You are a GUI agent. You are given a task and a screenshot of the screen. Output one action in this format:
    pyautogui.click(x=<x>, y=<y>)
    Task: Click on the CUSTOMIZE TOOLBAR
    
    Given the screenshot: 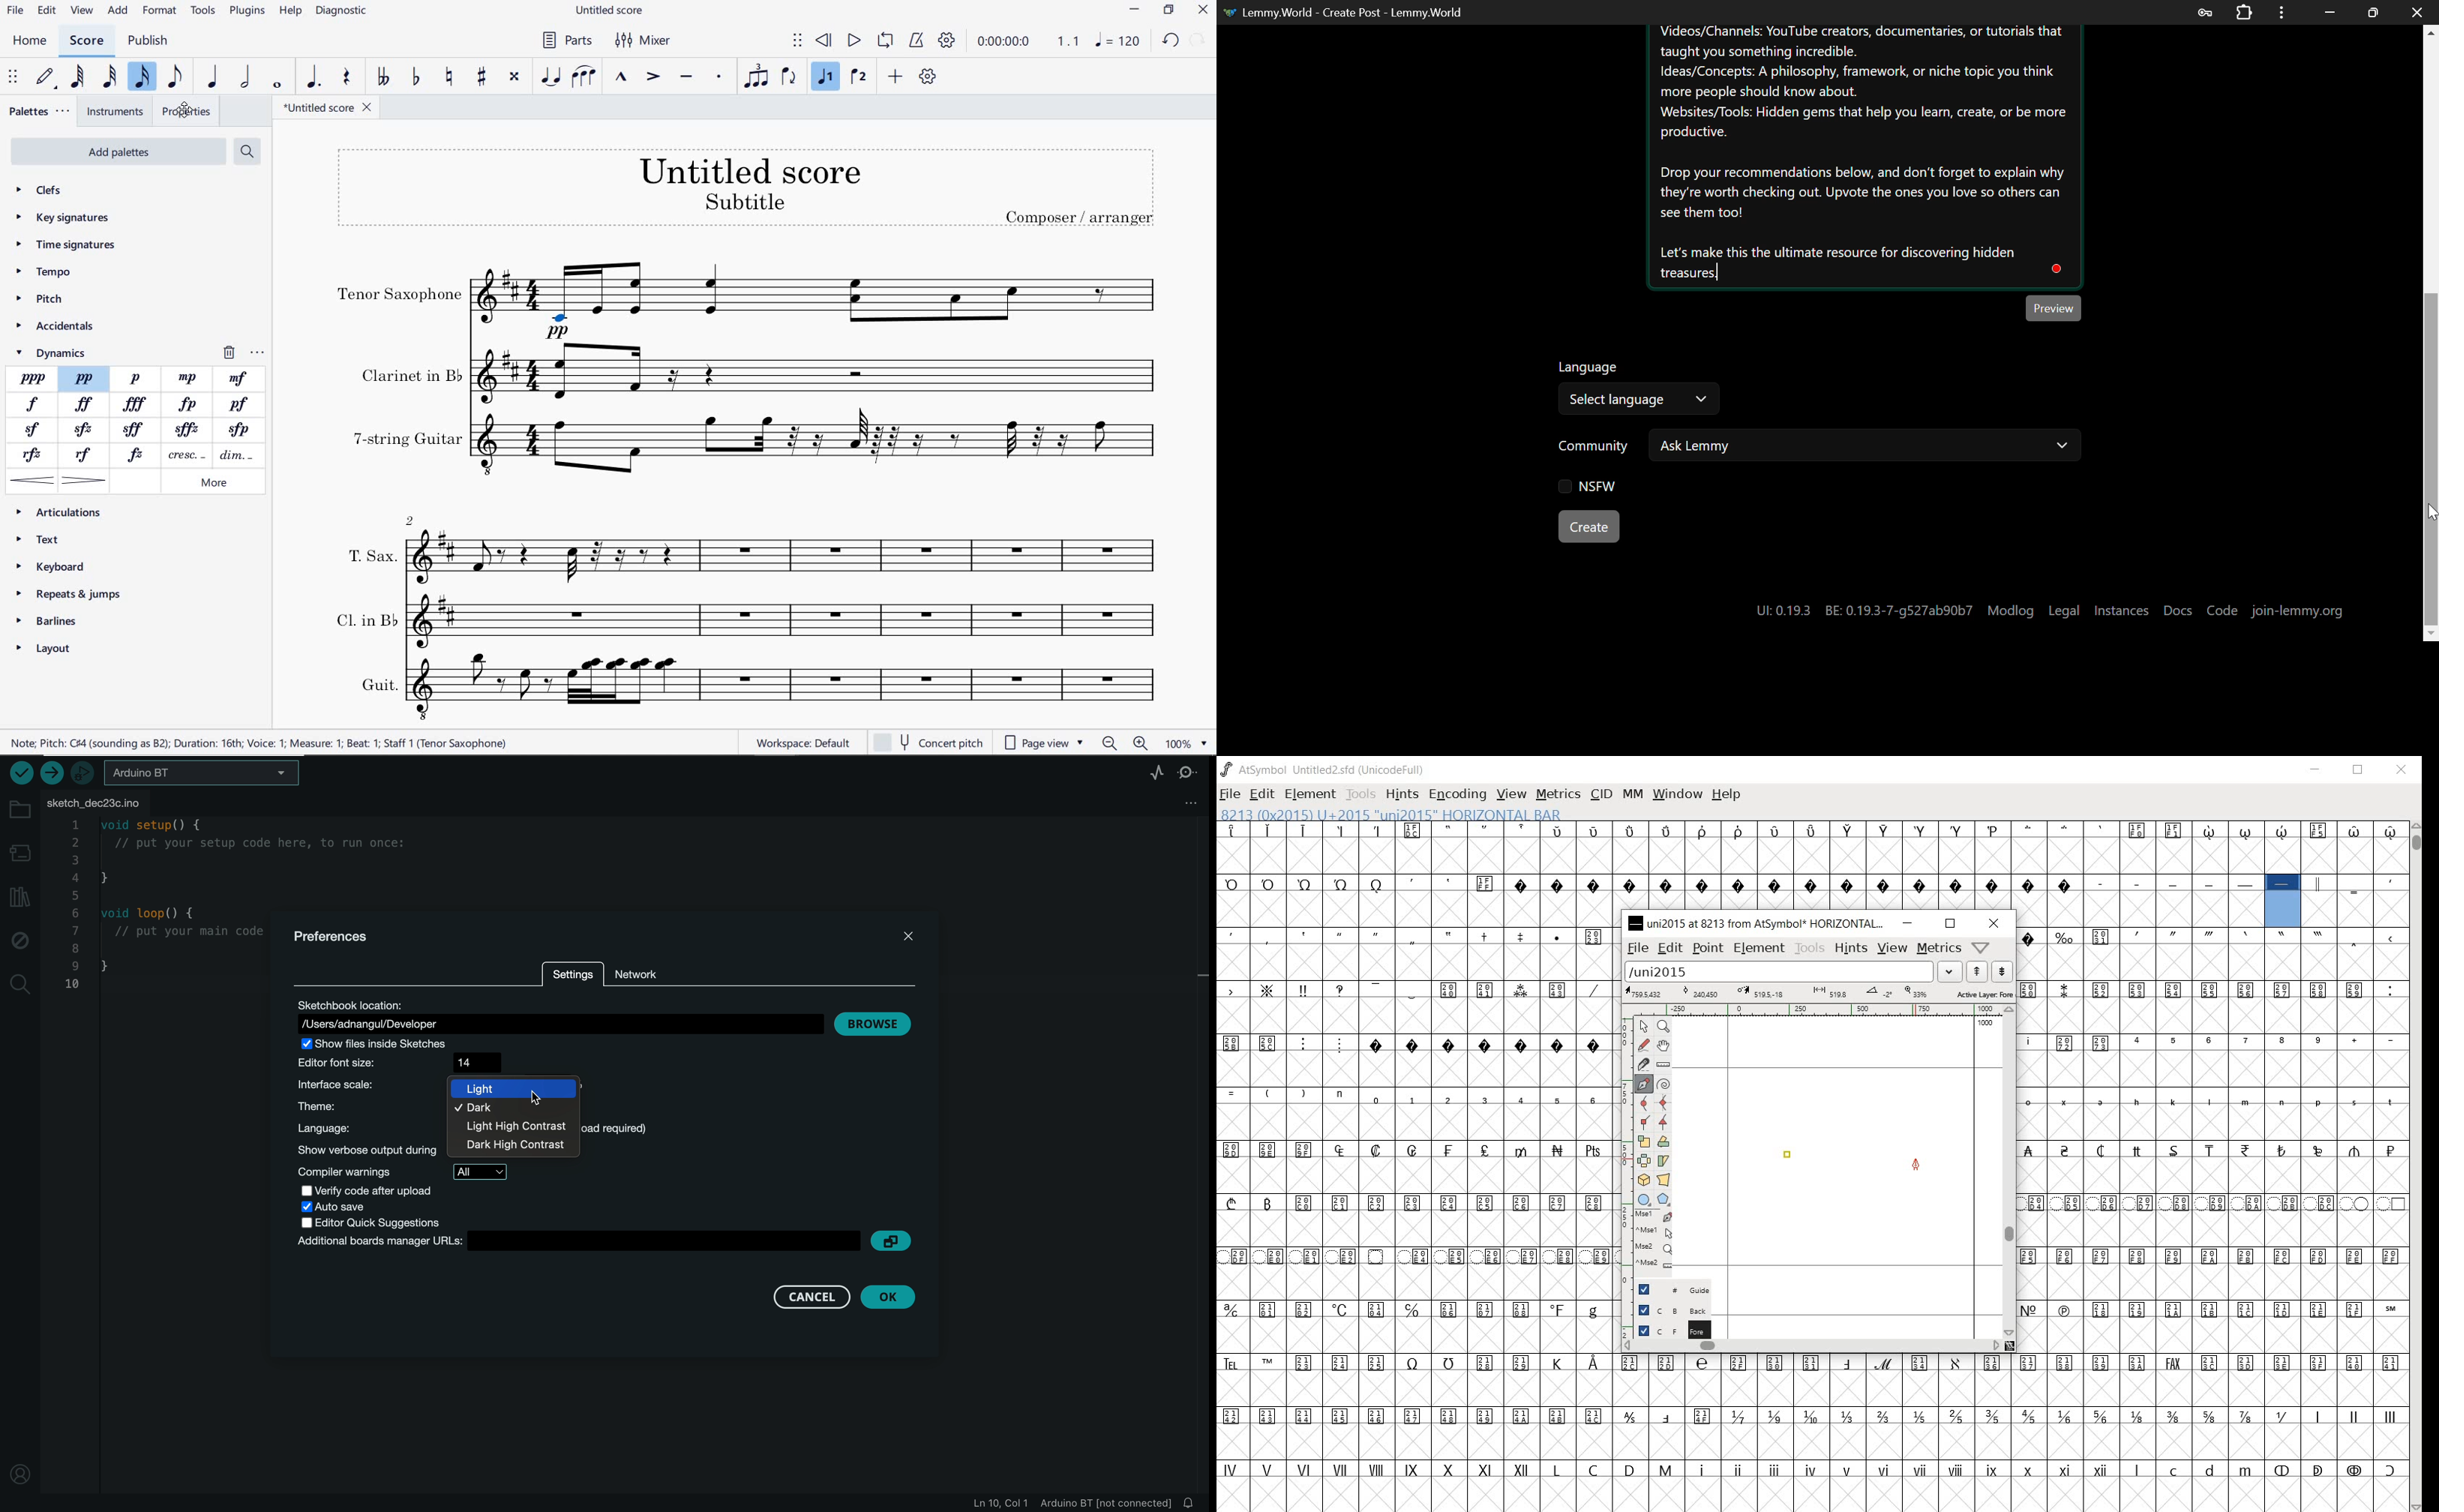 What is the action you would take?
    pyautogui.click(x=926, y=76)
    